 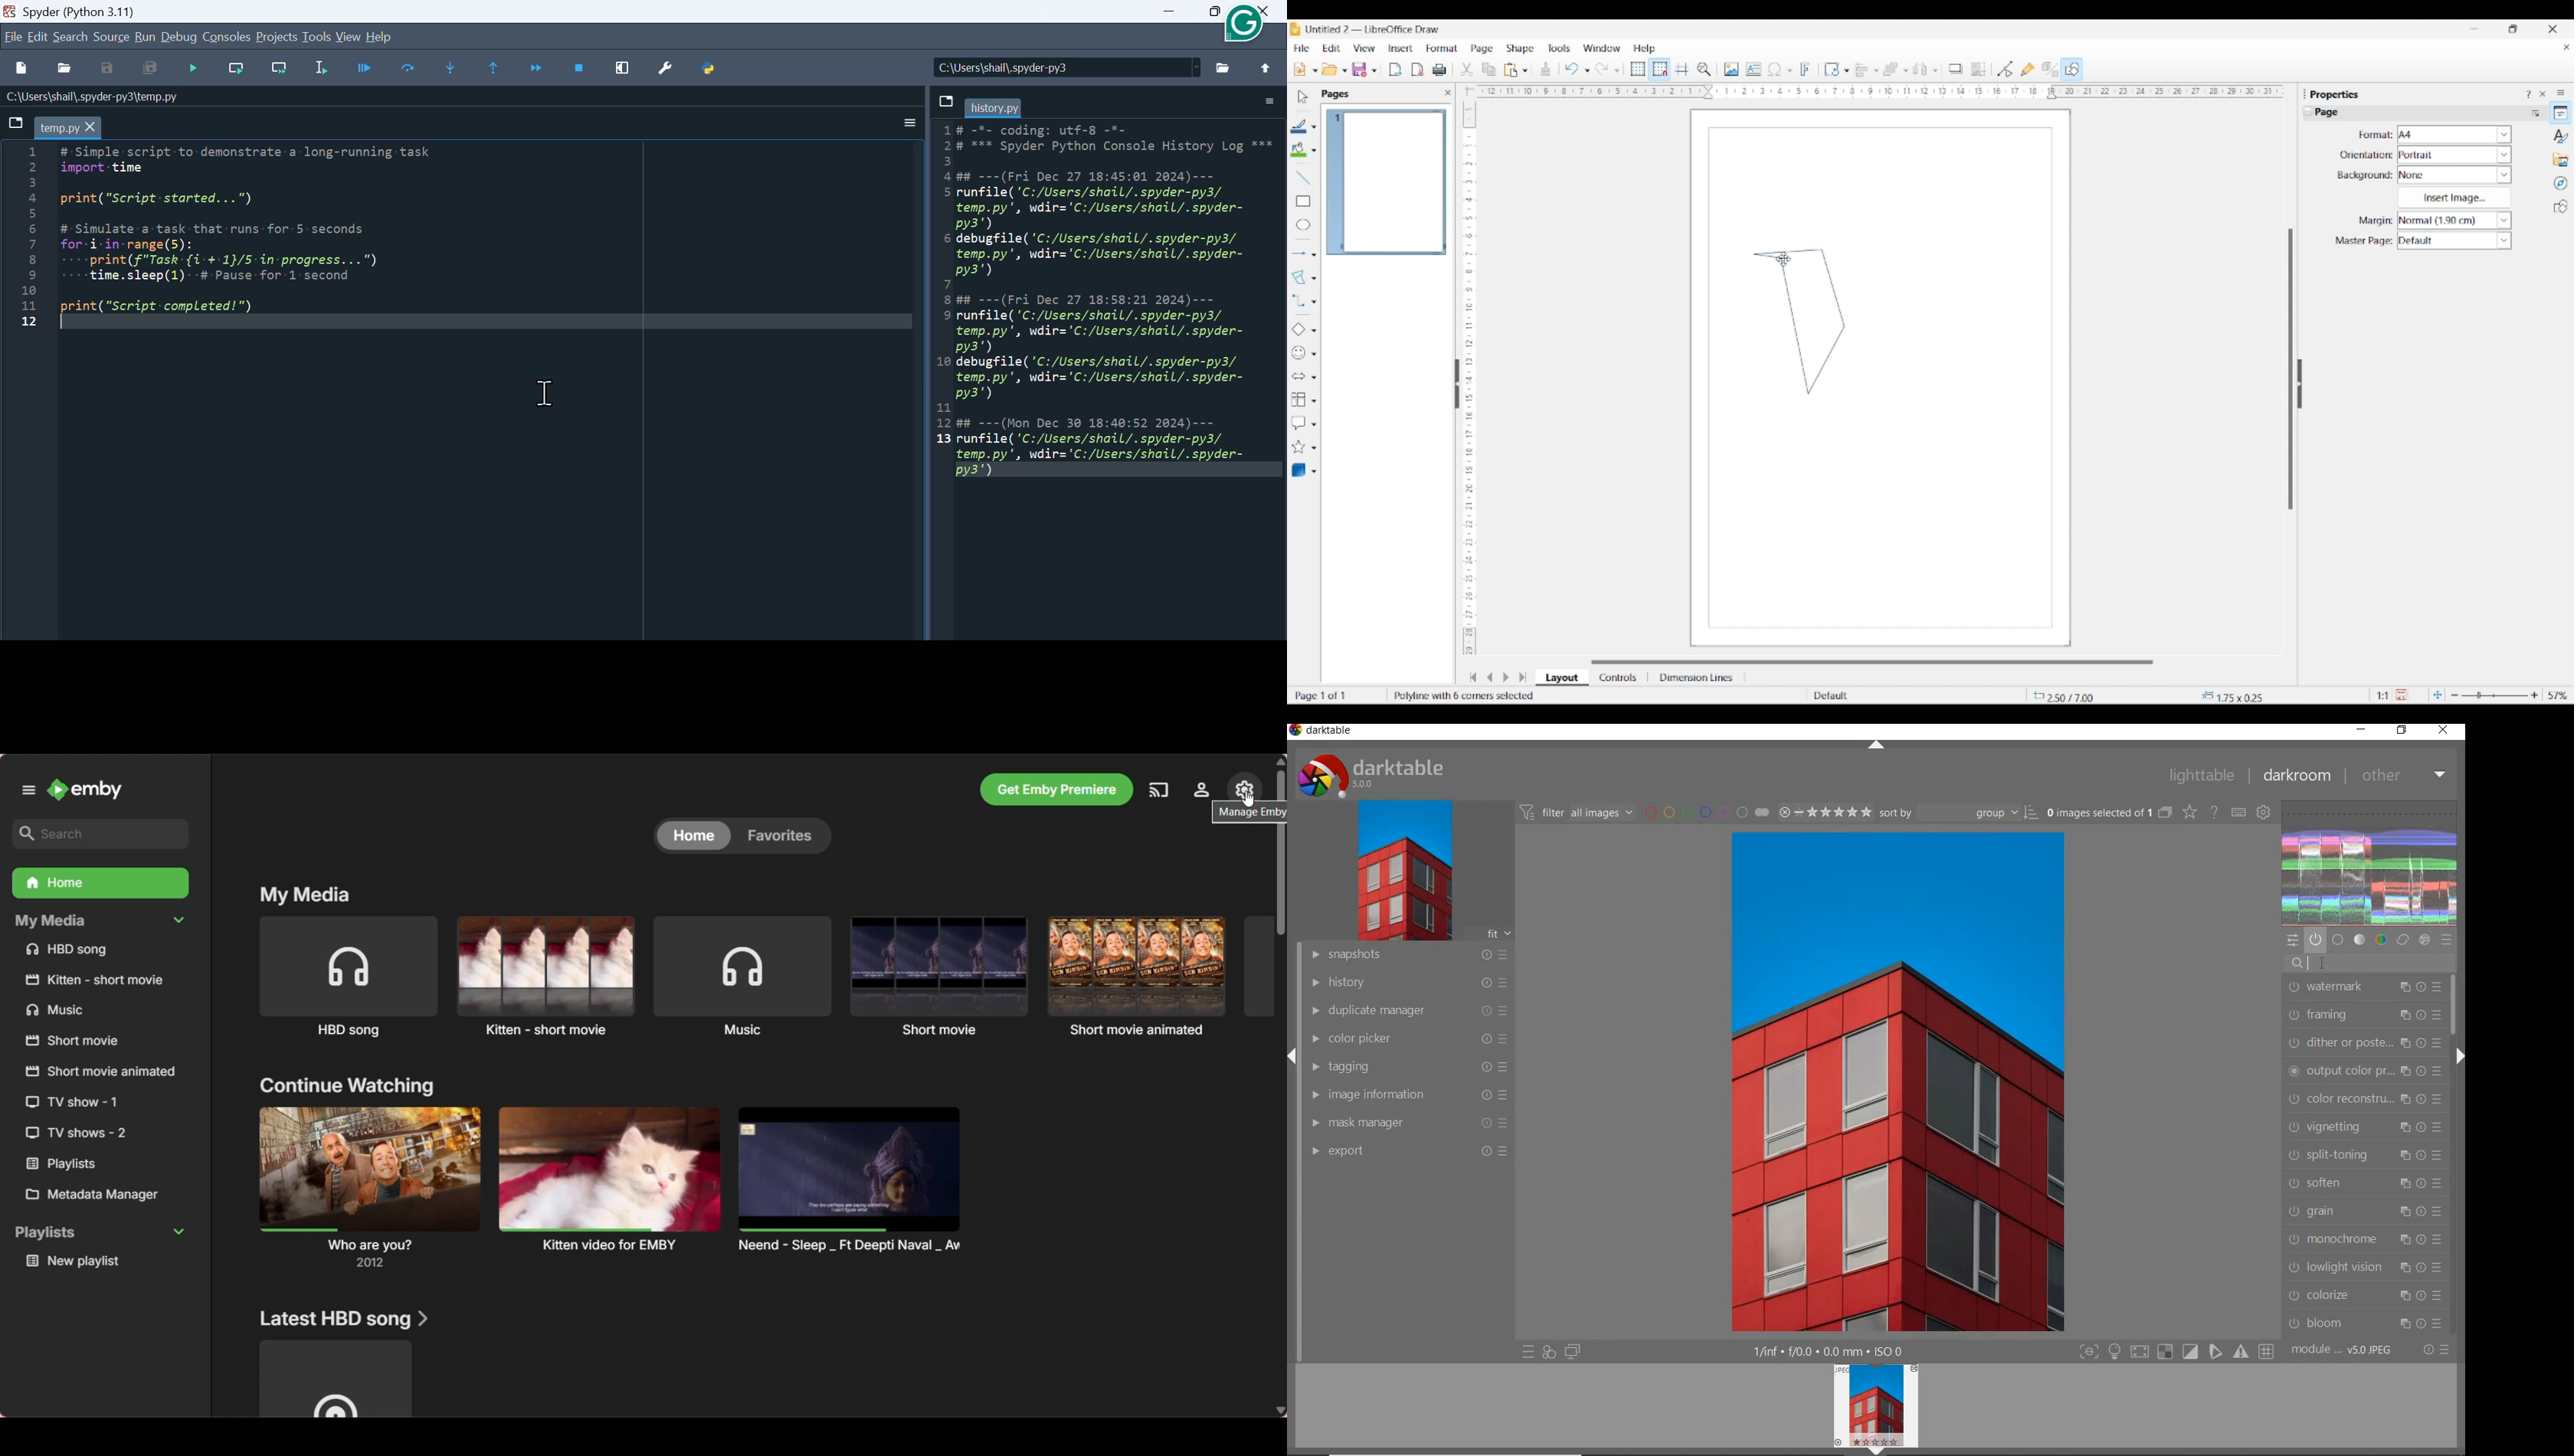 I want to click on Run current line and go to the next one, so click(x=278, y=68).